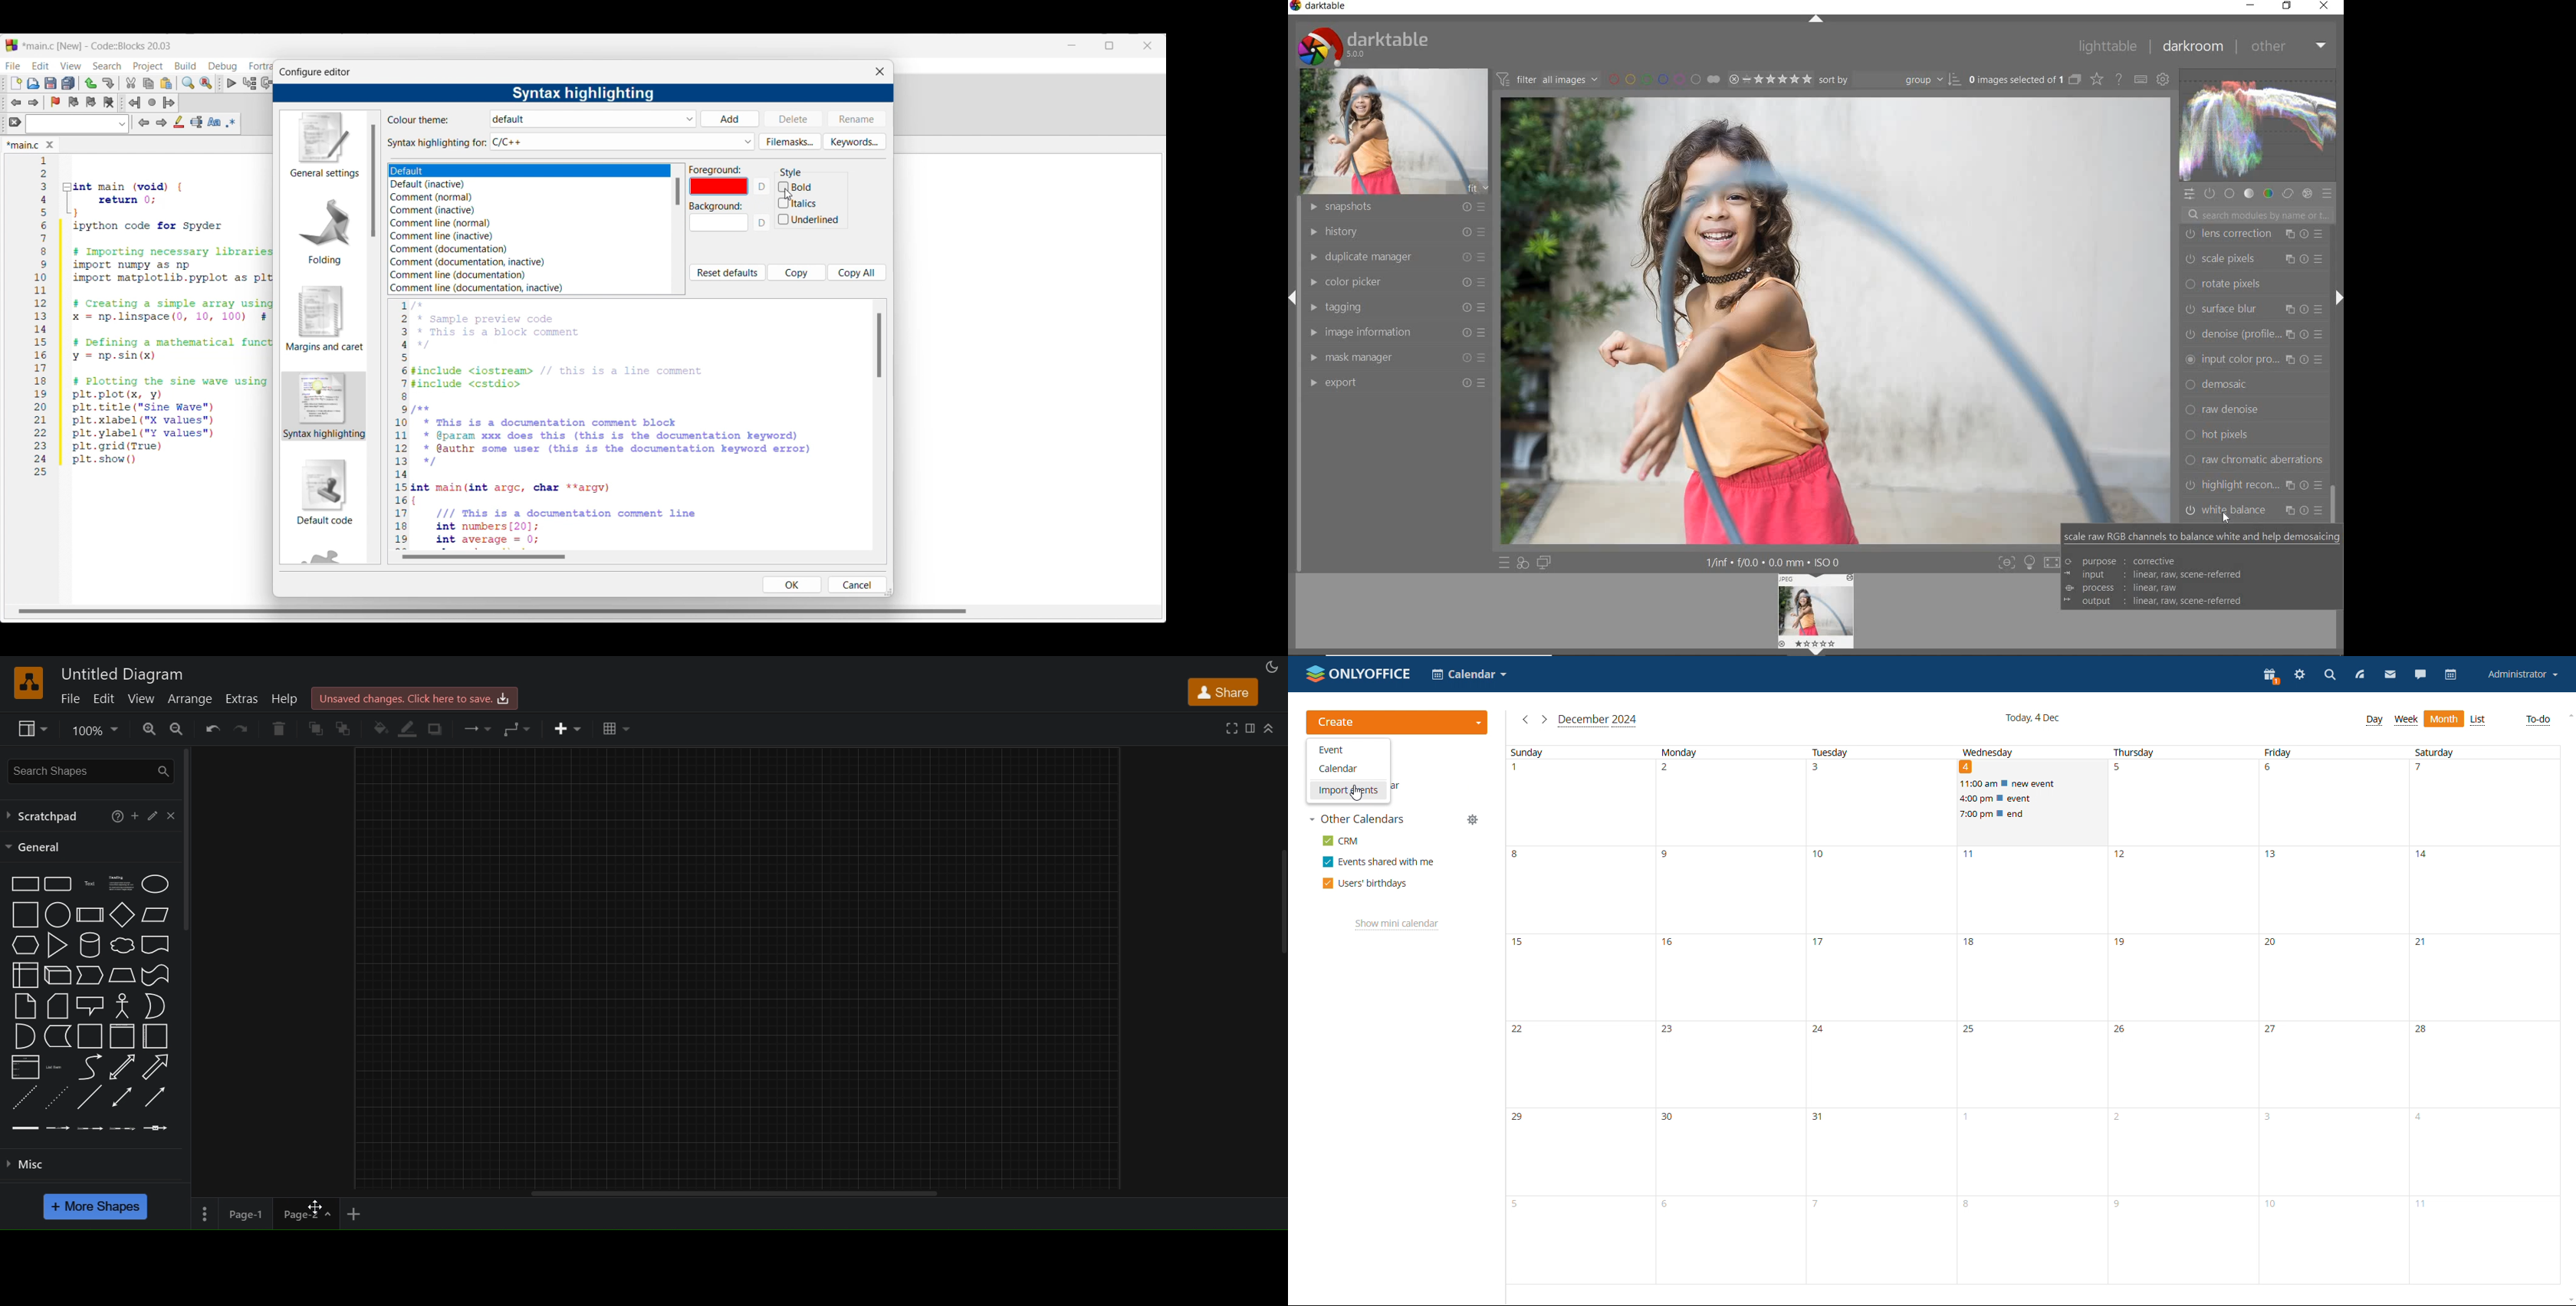  I want to click on show mini calendar, so click(1396, 924).